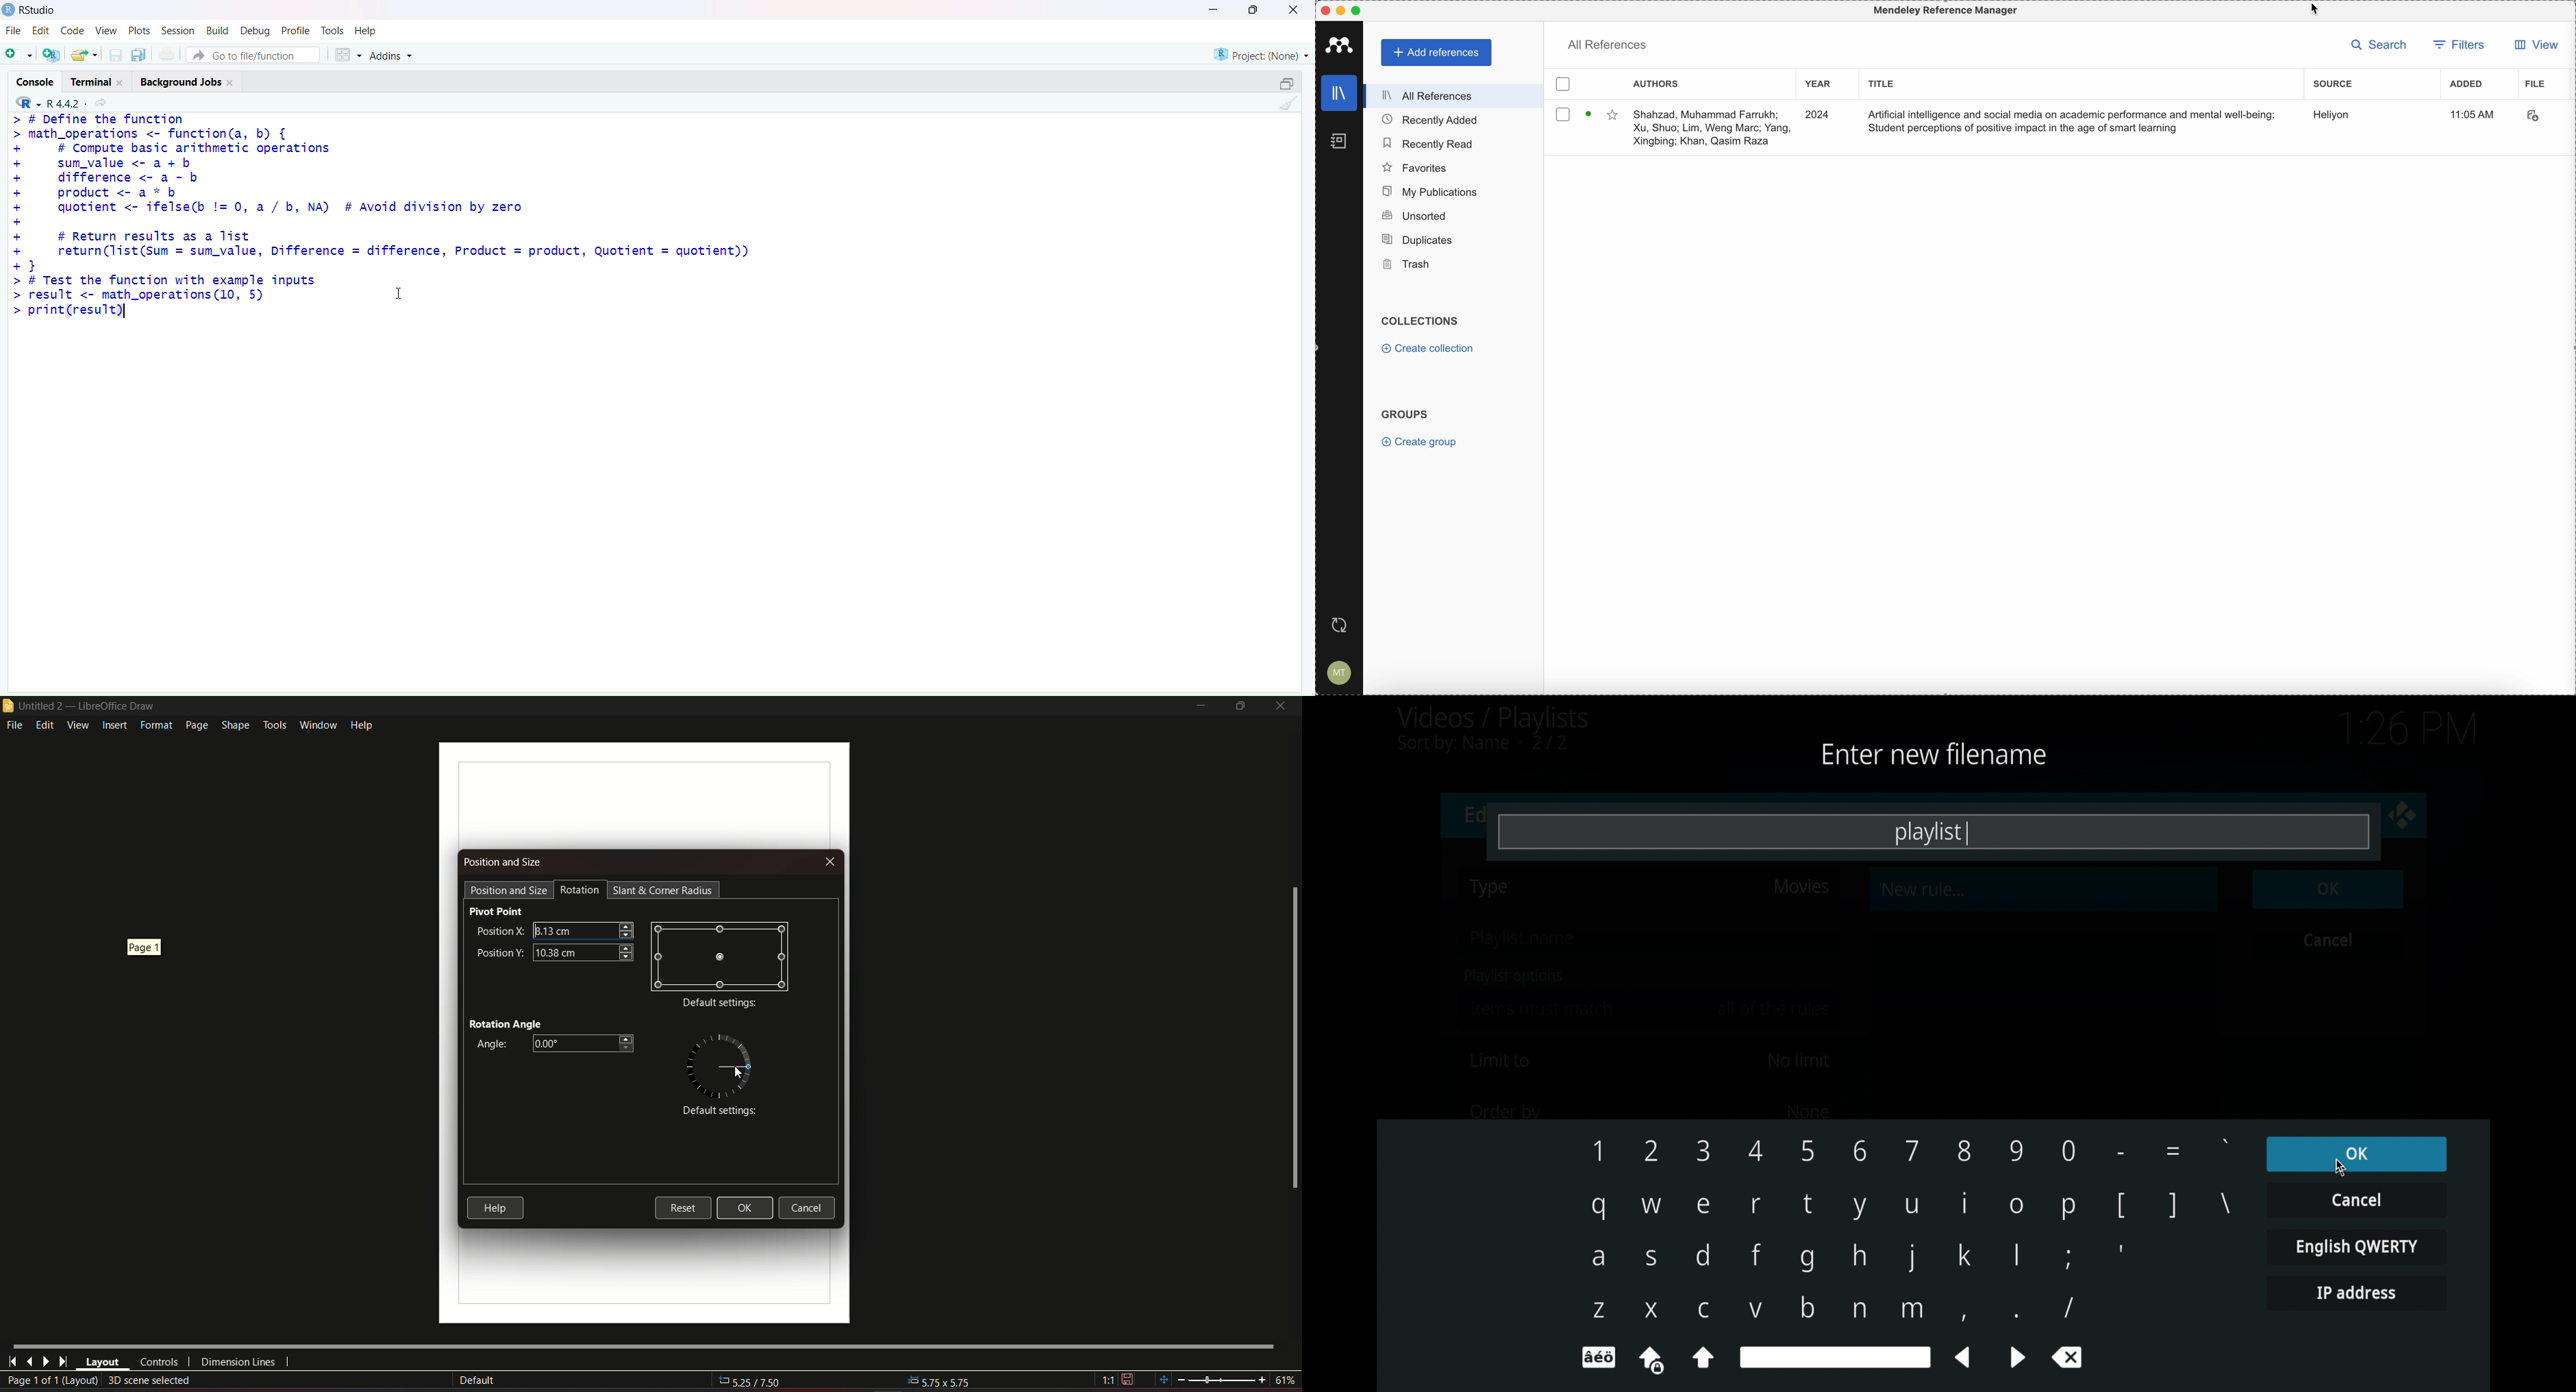 The width and height of the screenshot is (2576, 1400). Describe the element at coordinates (402, 292) in the screenshot. I see `Text cursor` at that location.